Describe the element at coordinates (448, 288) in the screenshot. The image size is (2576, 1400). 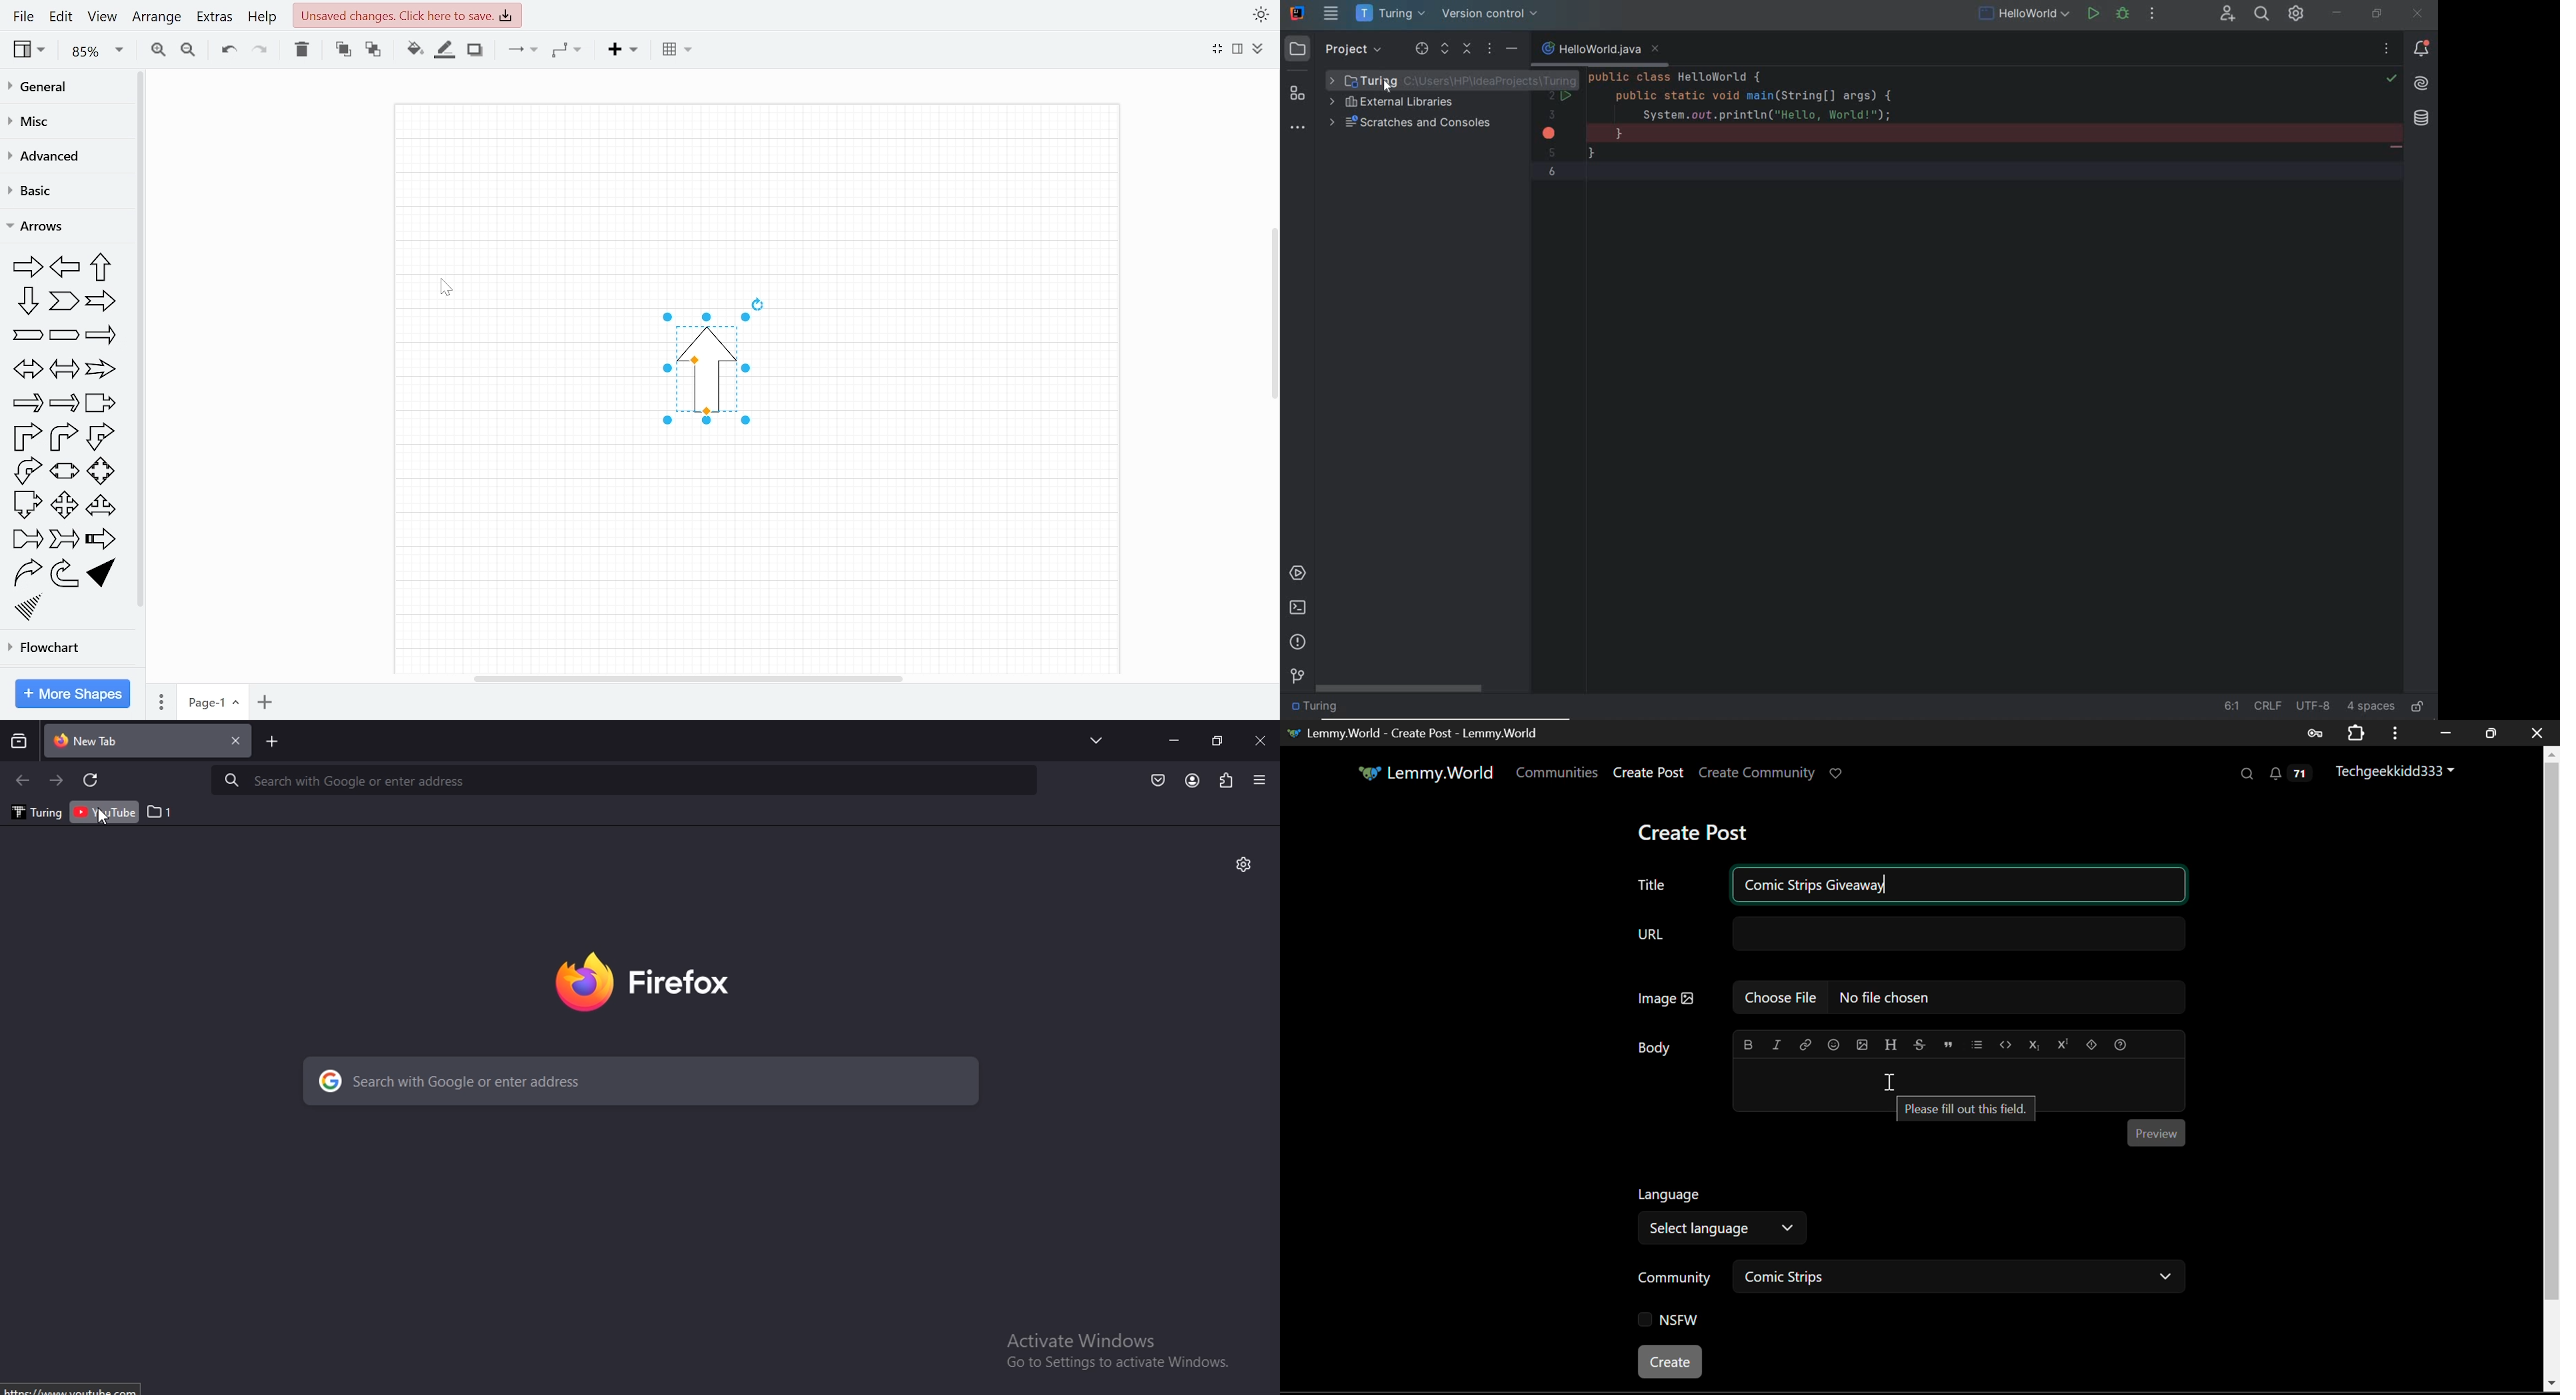
I see `Pointer` at that location.